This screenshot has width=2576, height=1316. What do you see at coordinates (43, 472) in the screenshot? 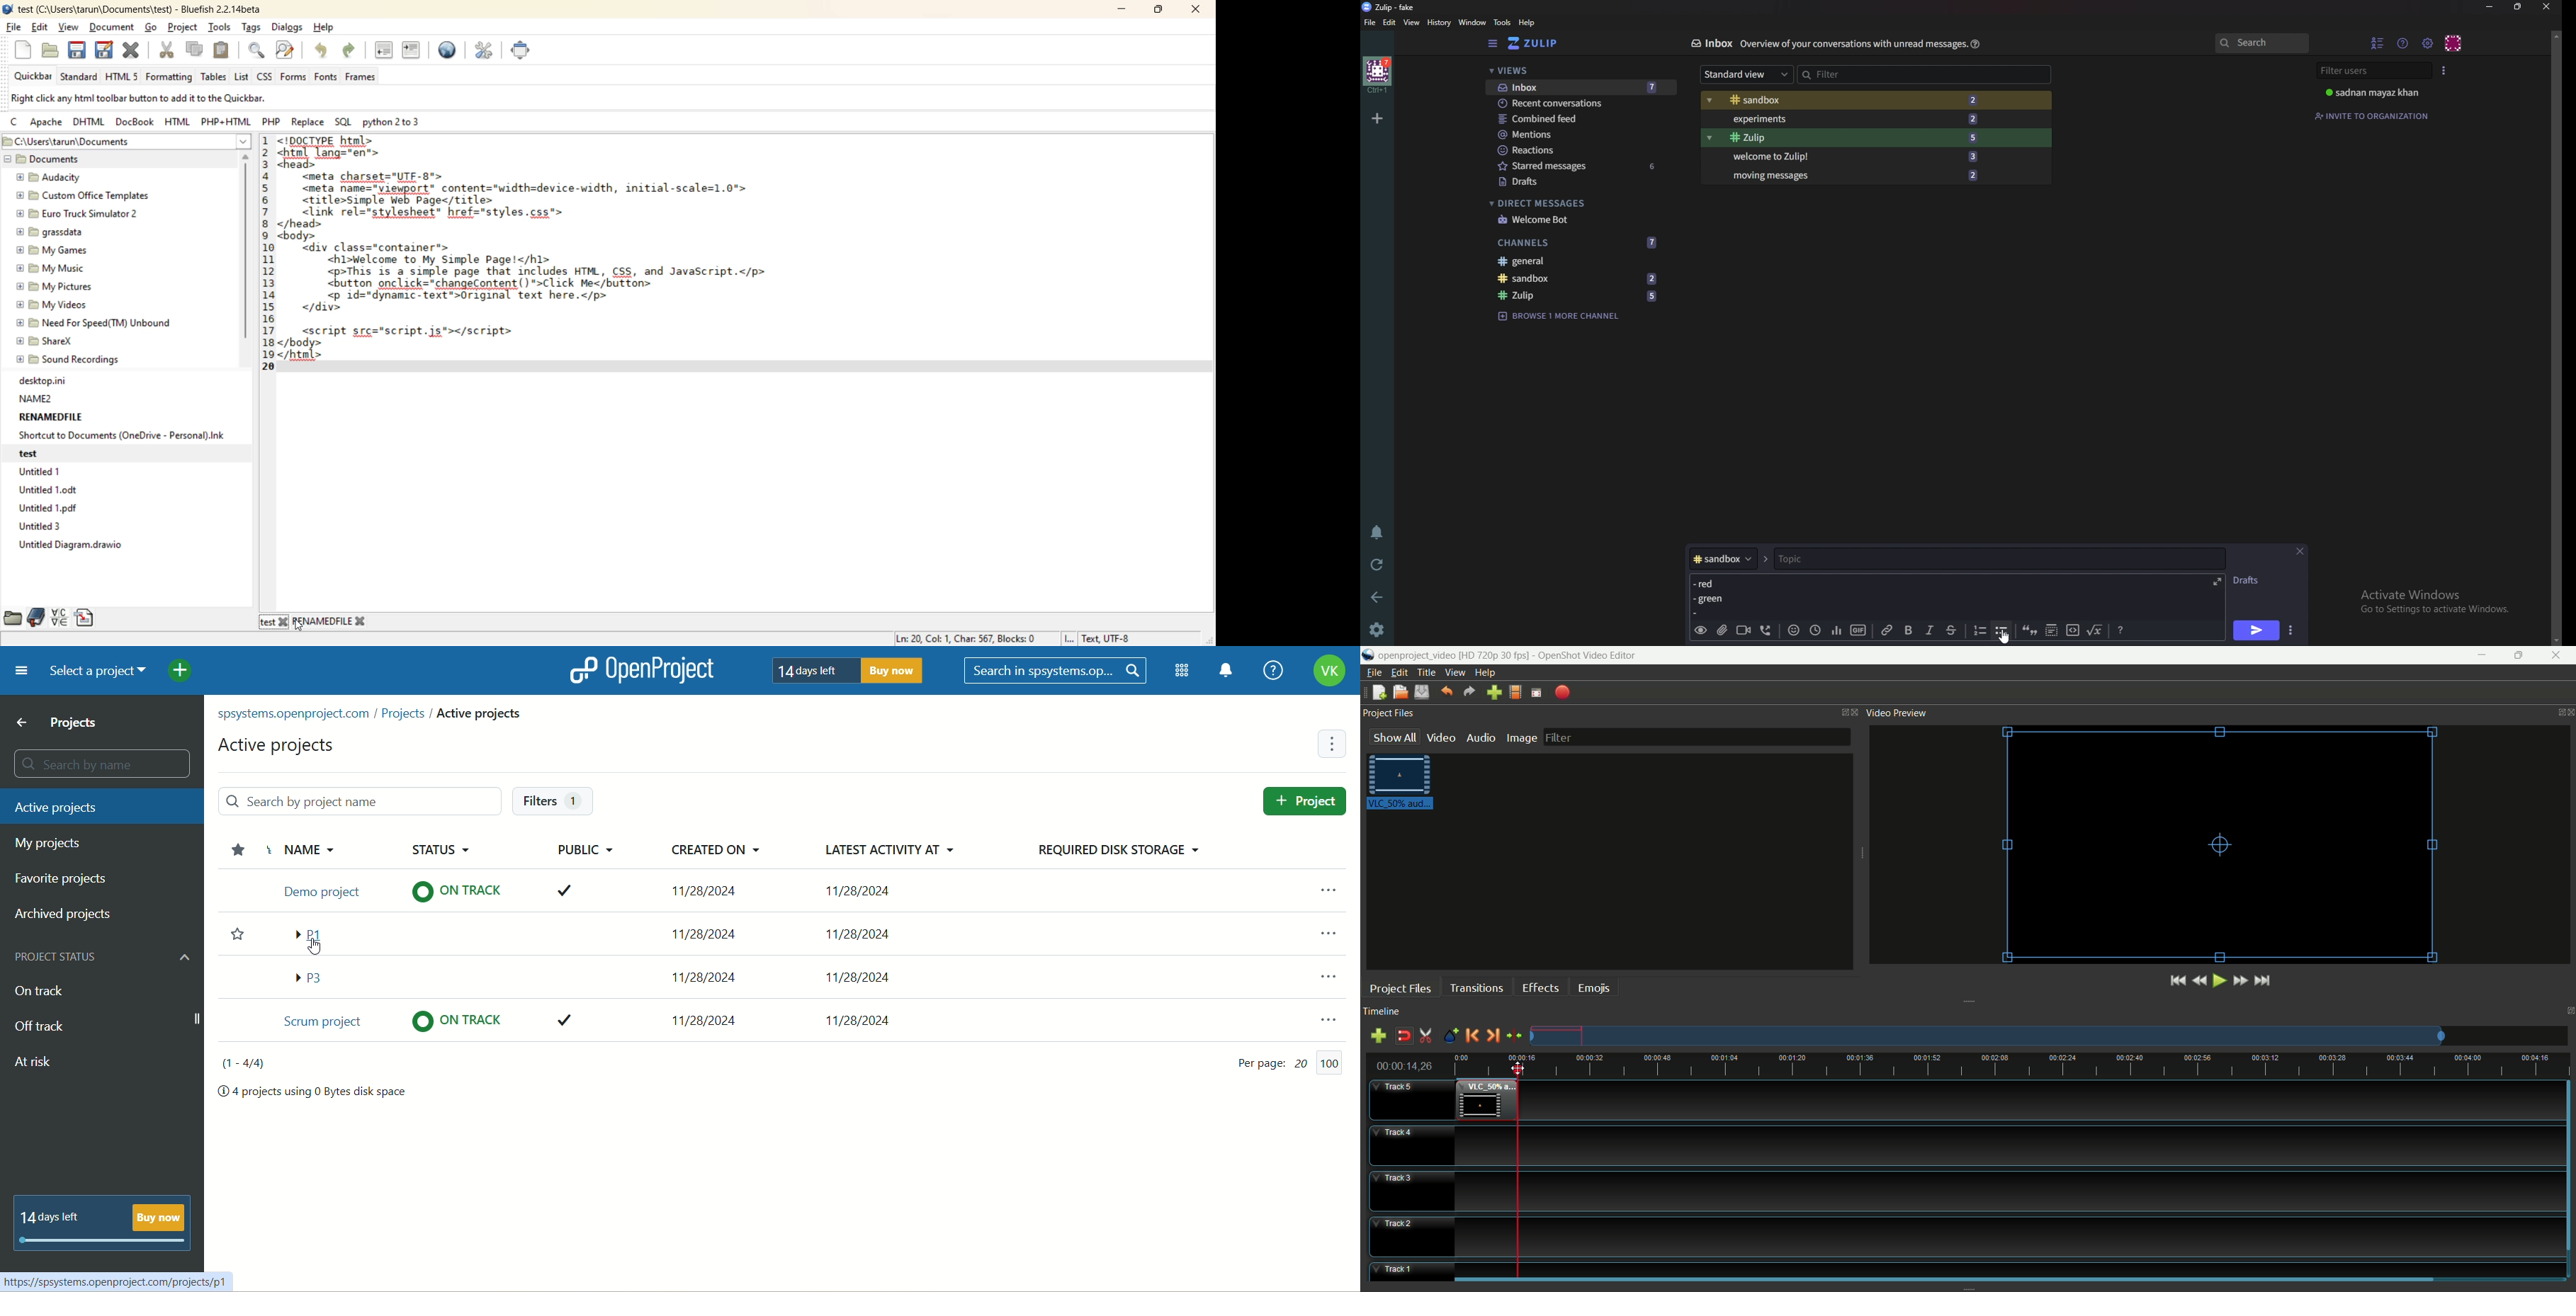
I see `Untitled 1` at bounding box center [43, 472].